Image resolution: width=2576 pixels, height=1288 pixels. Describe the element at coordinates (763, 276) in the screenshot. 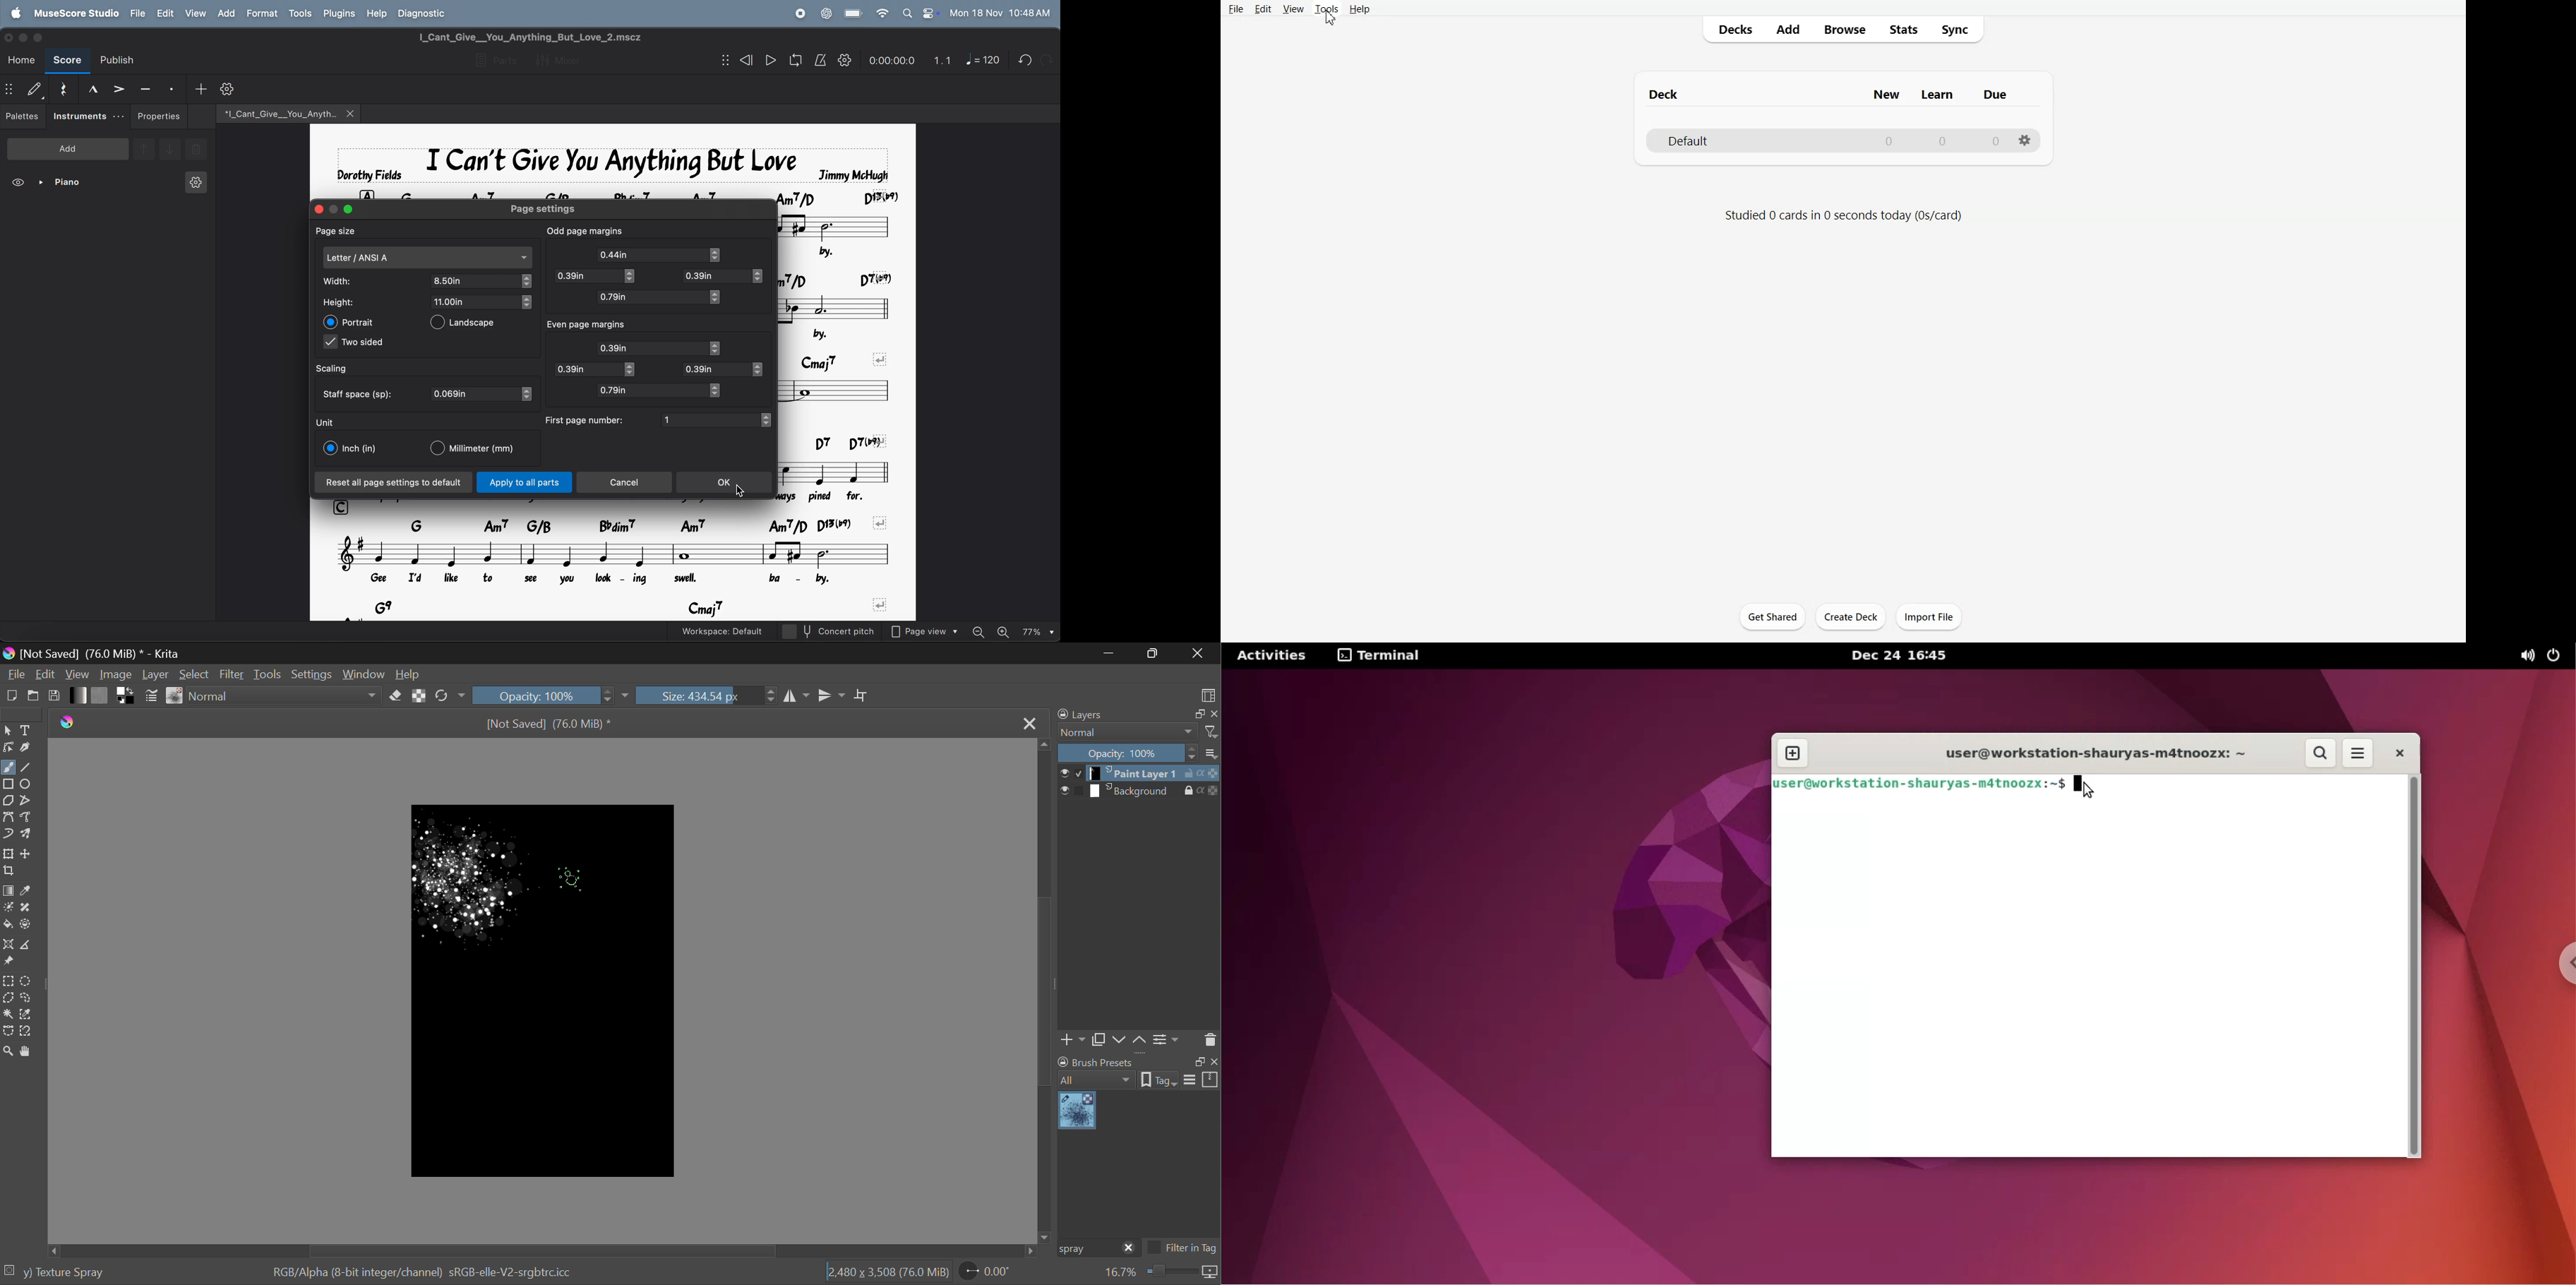

I see `toggle` at that location.